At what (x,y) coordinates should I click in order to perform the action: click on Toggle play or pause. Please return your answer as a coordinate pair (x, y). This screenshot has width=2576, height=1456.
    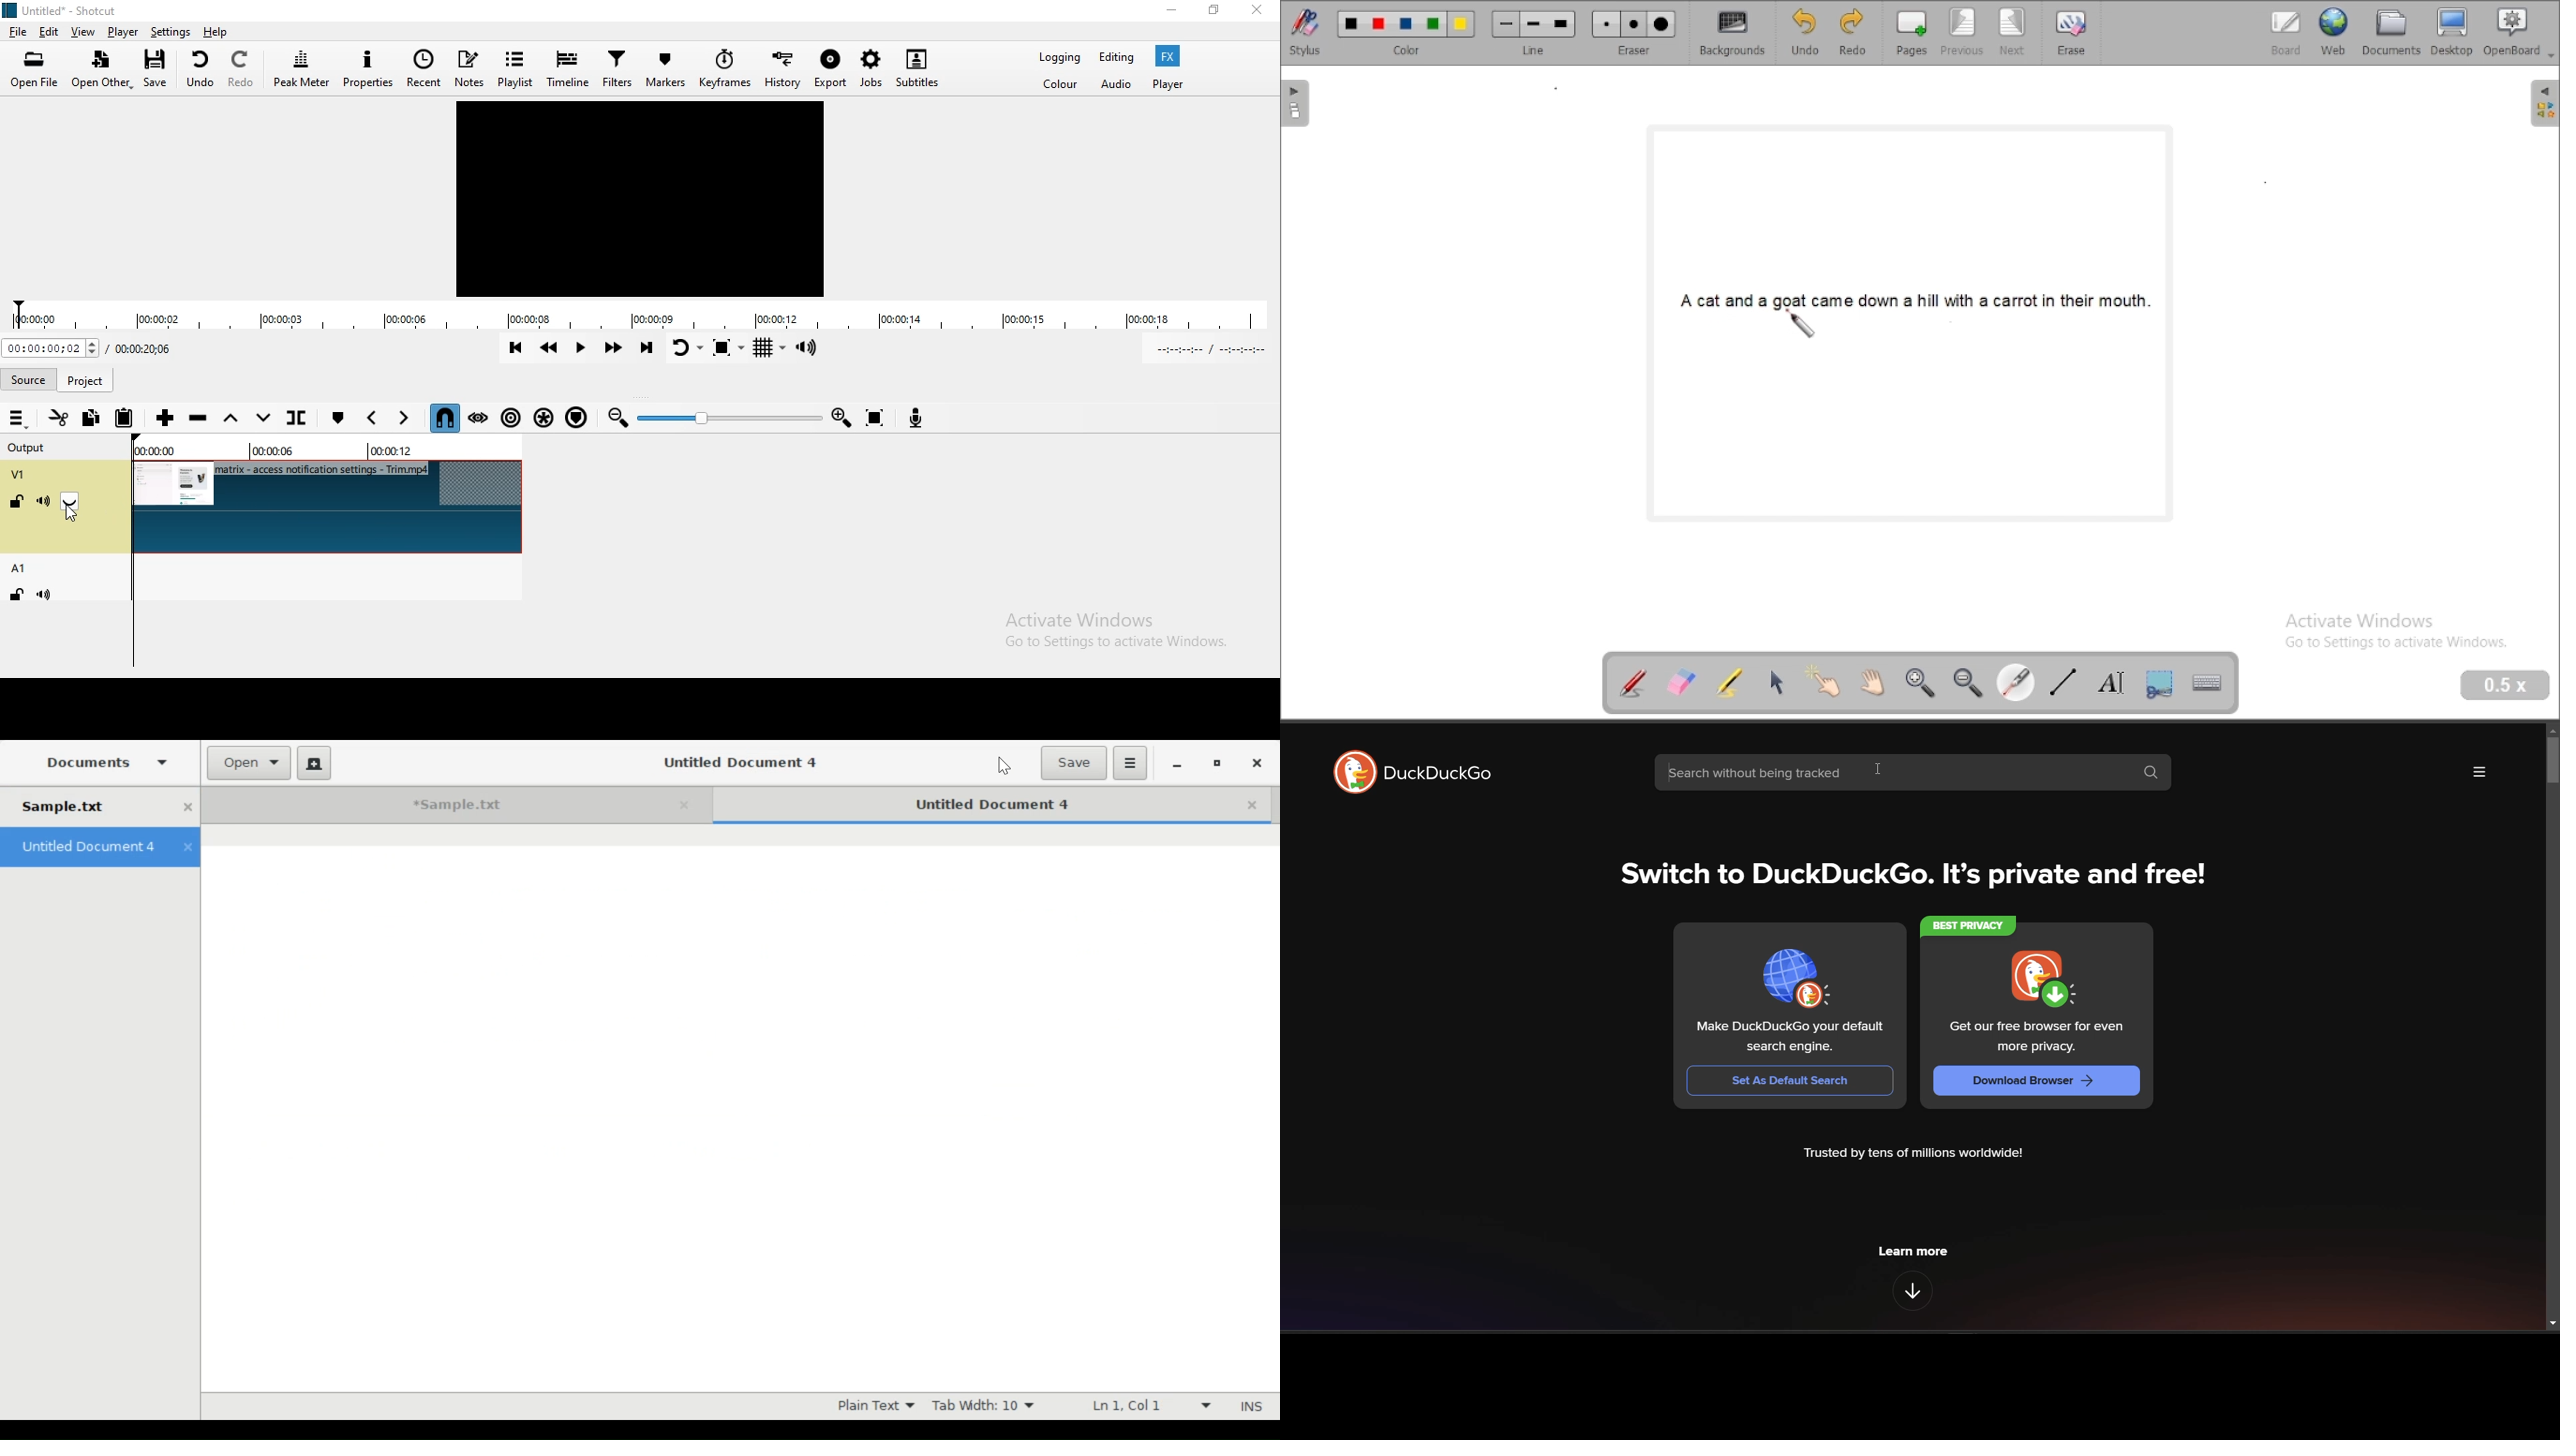
    Looking at the image, I should click on (583, 347).